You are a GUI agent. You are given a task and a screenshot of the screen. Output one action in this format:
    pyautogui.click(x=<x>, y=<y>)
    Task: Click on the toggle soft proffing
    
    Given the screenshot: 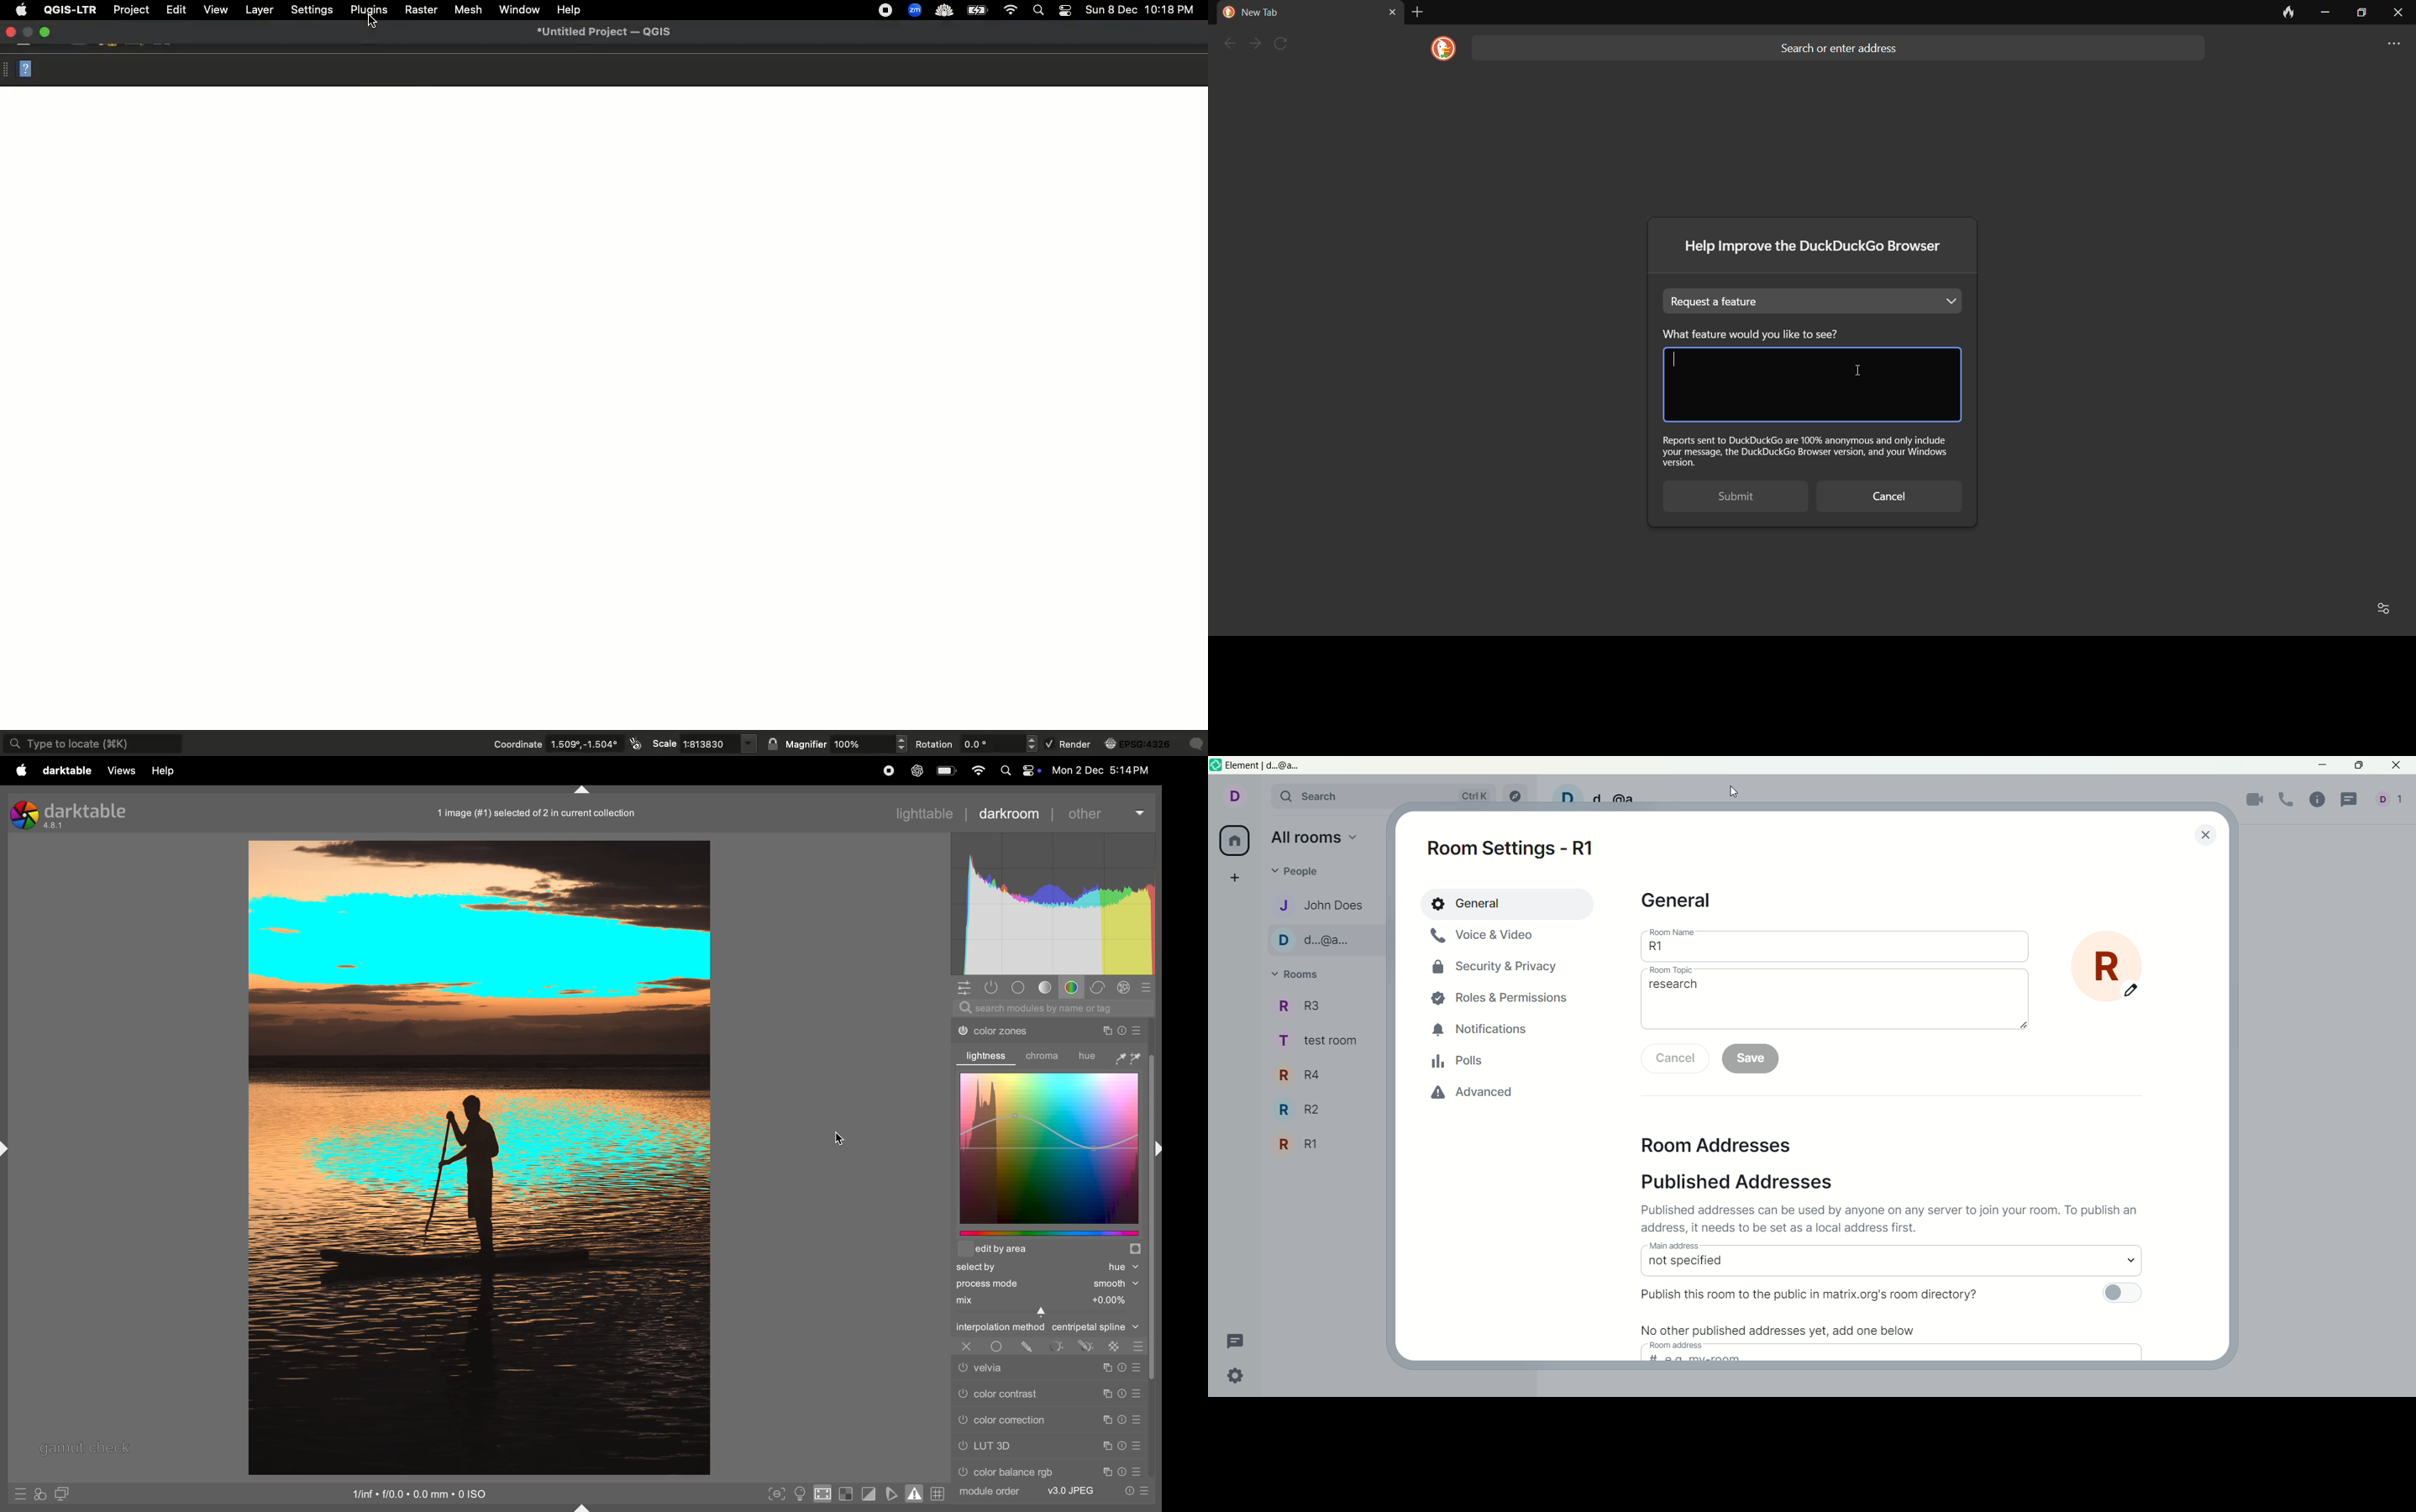 What is the action you would take?
    pyautogui.click(x=894, y=1493)
    